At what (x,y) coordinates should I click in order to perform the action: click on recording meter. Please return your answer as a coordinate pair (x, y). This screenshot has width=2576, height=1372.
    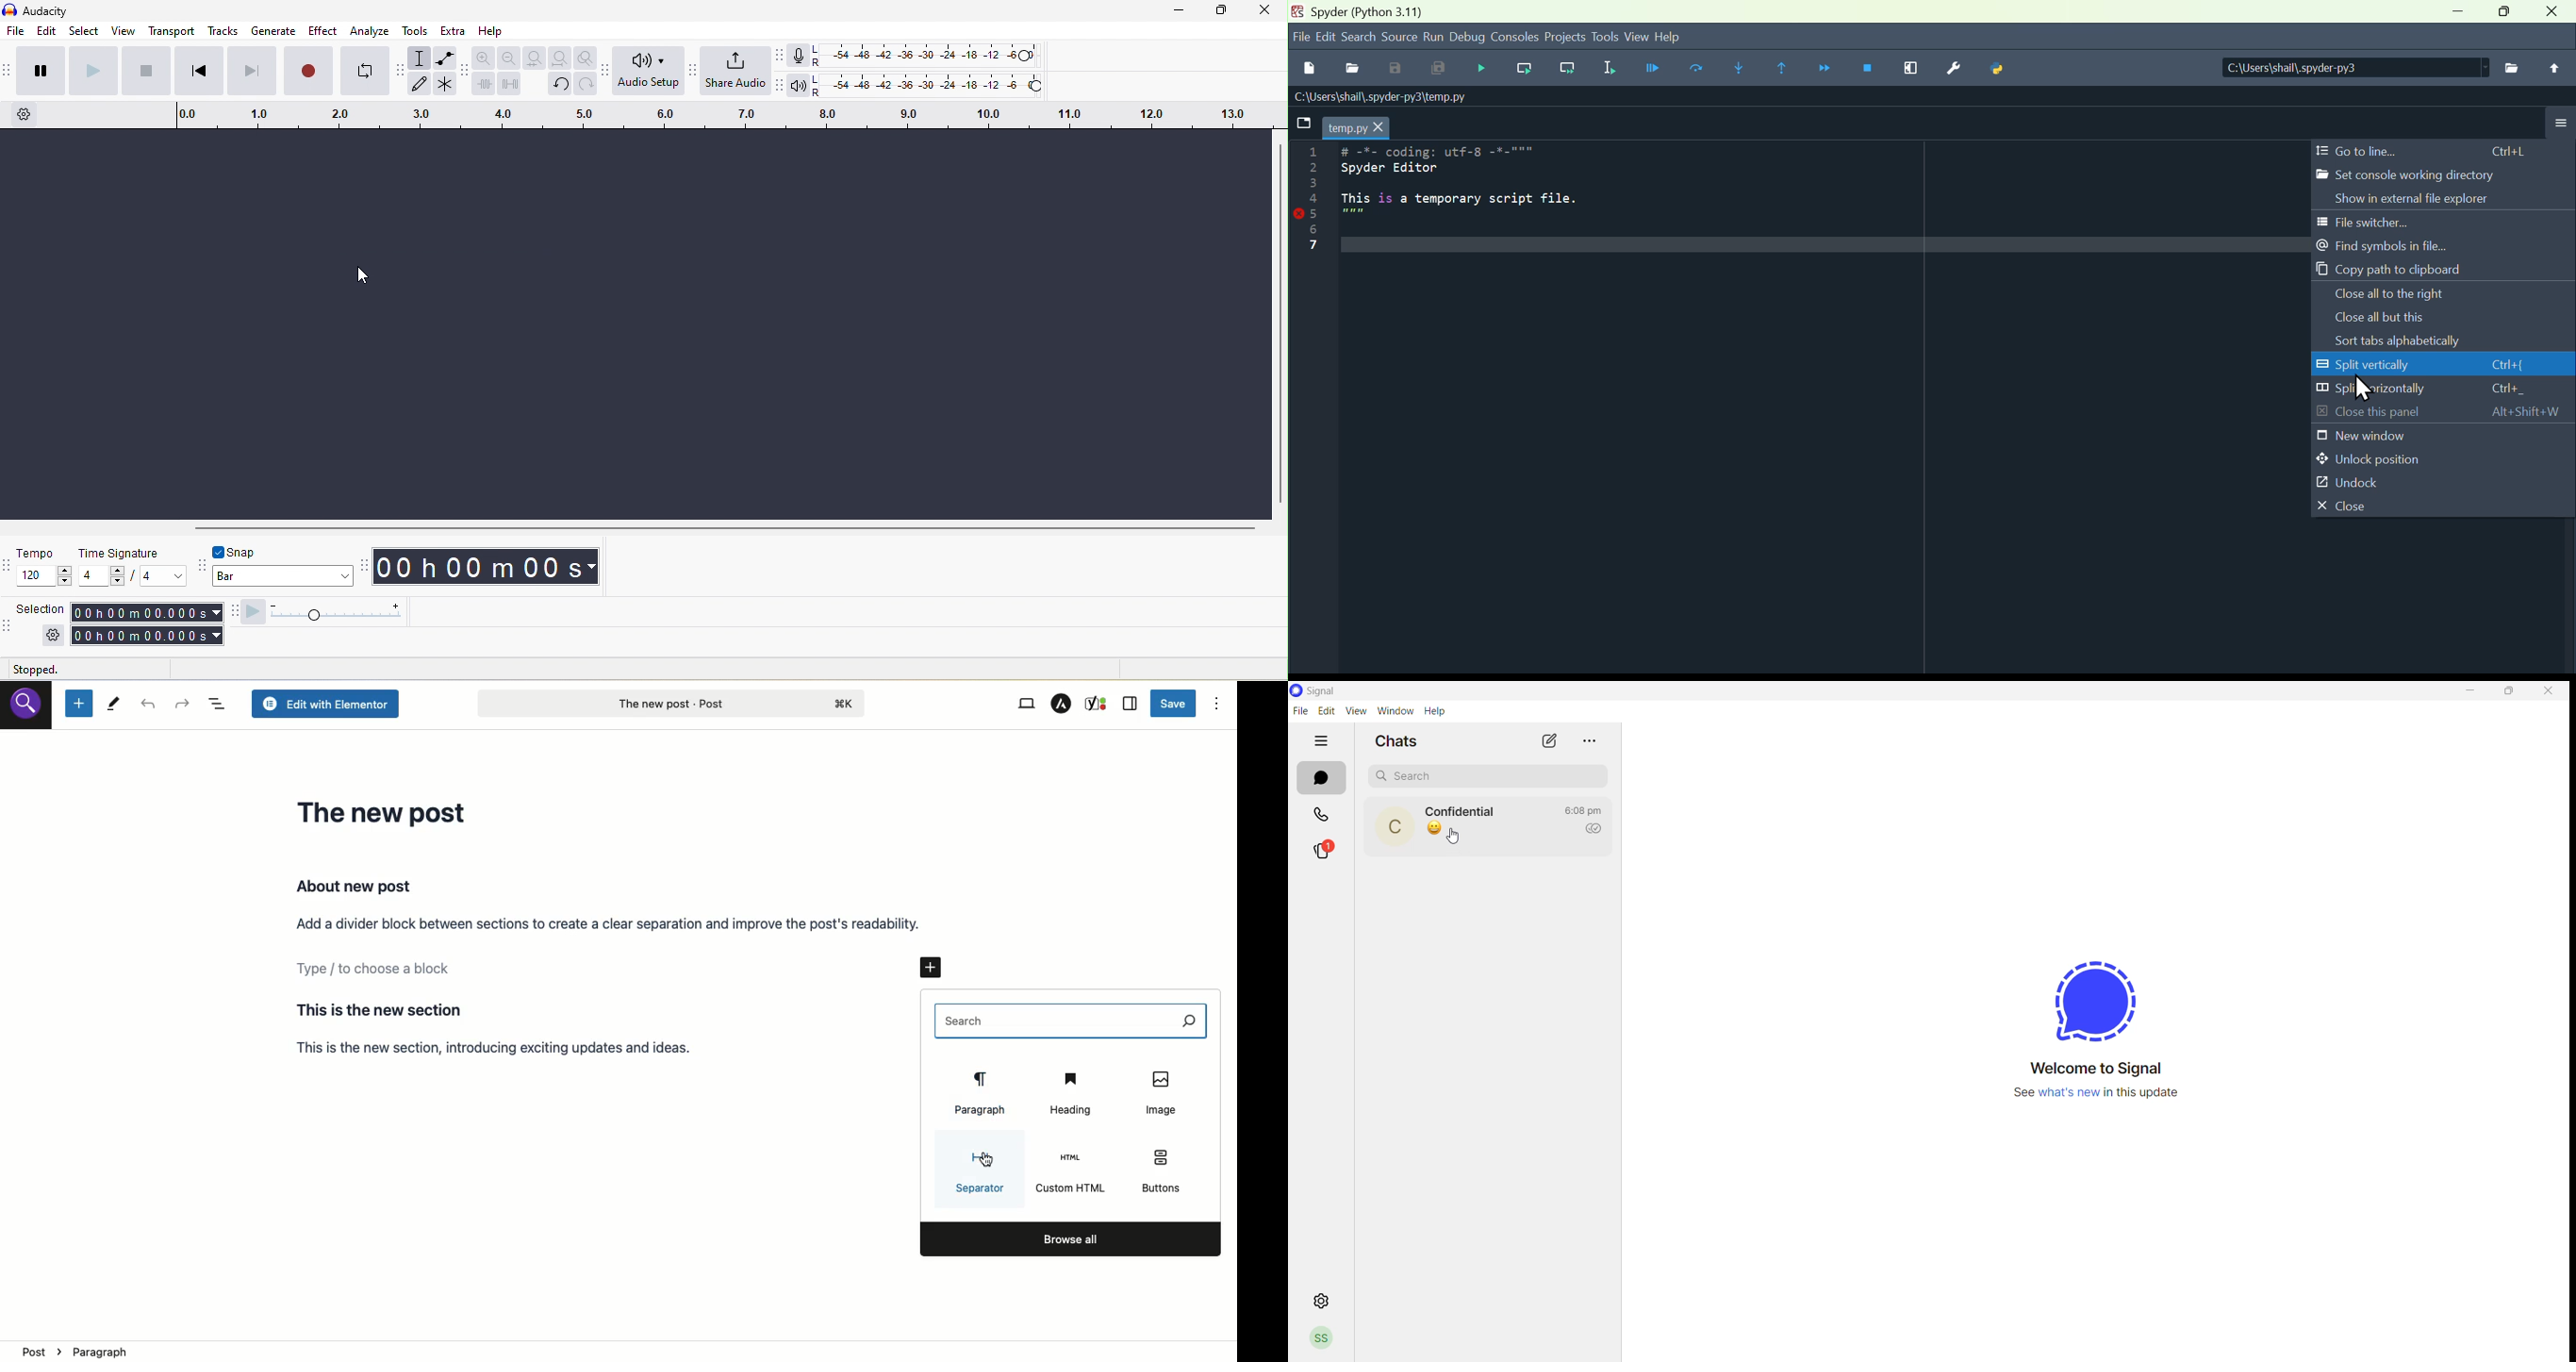
    Looking at the image, I should click on (798, 55).